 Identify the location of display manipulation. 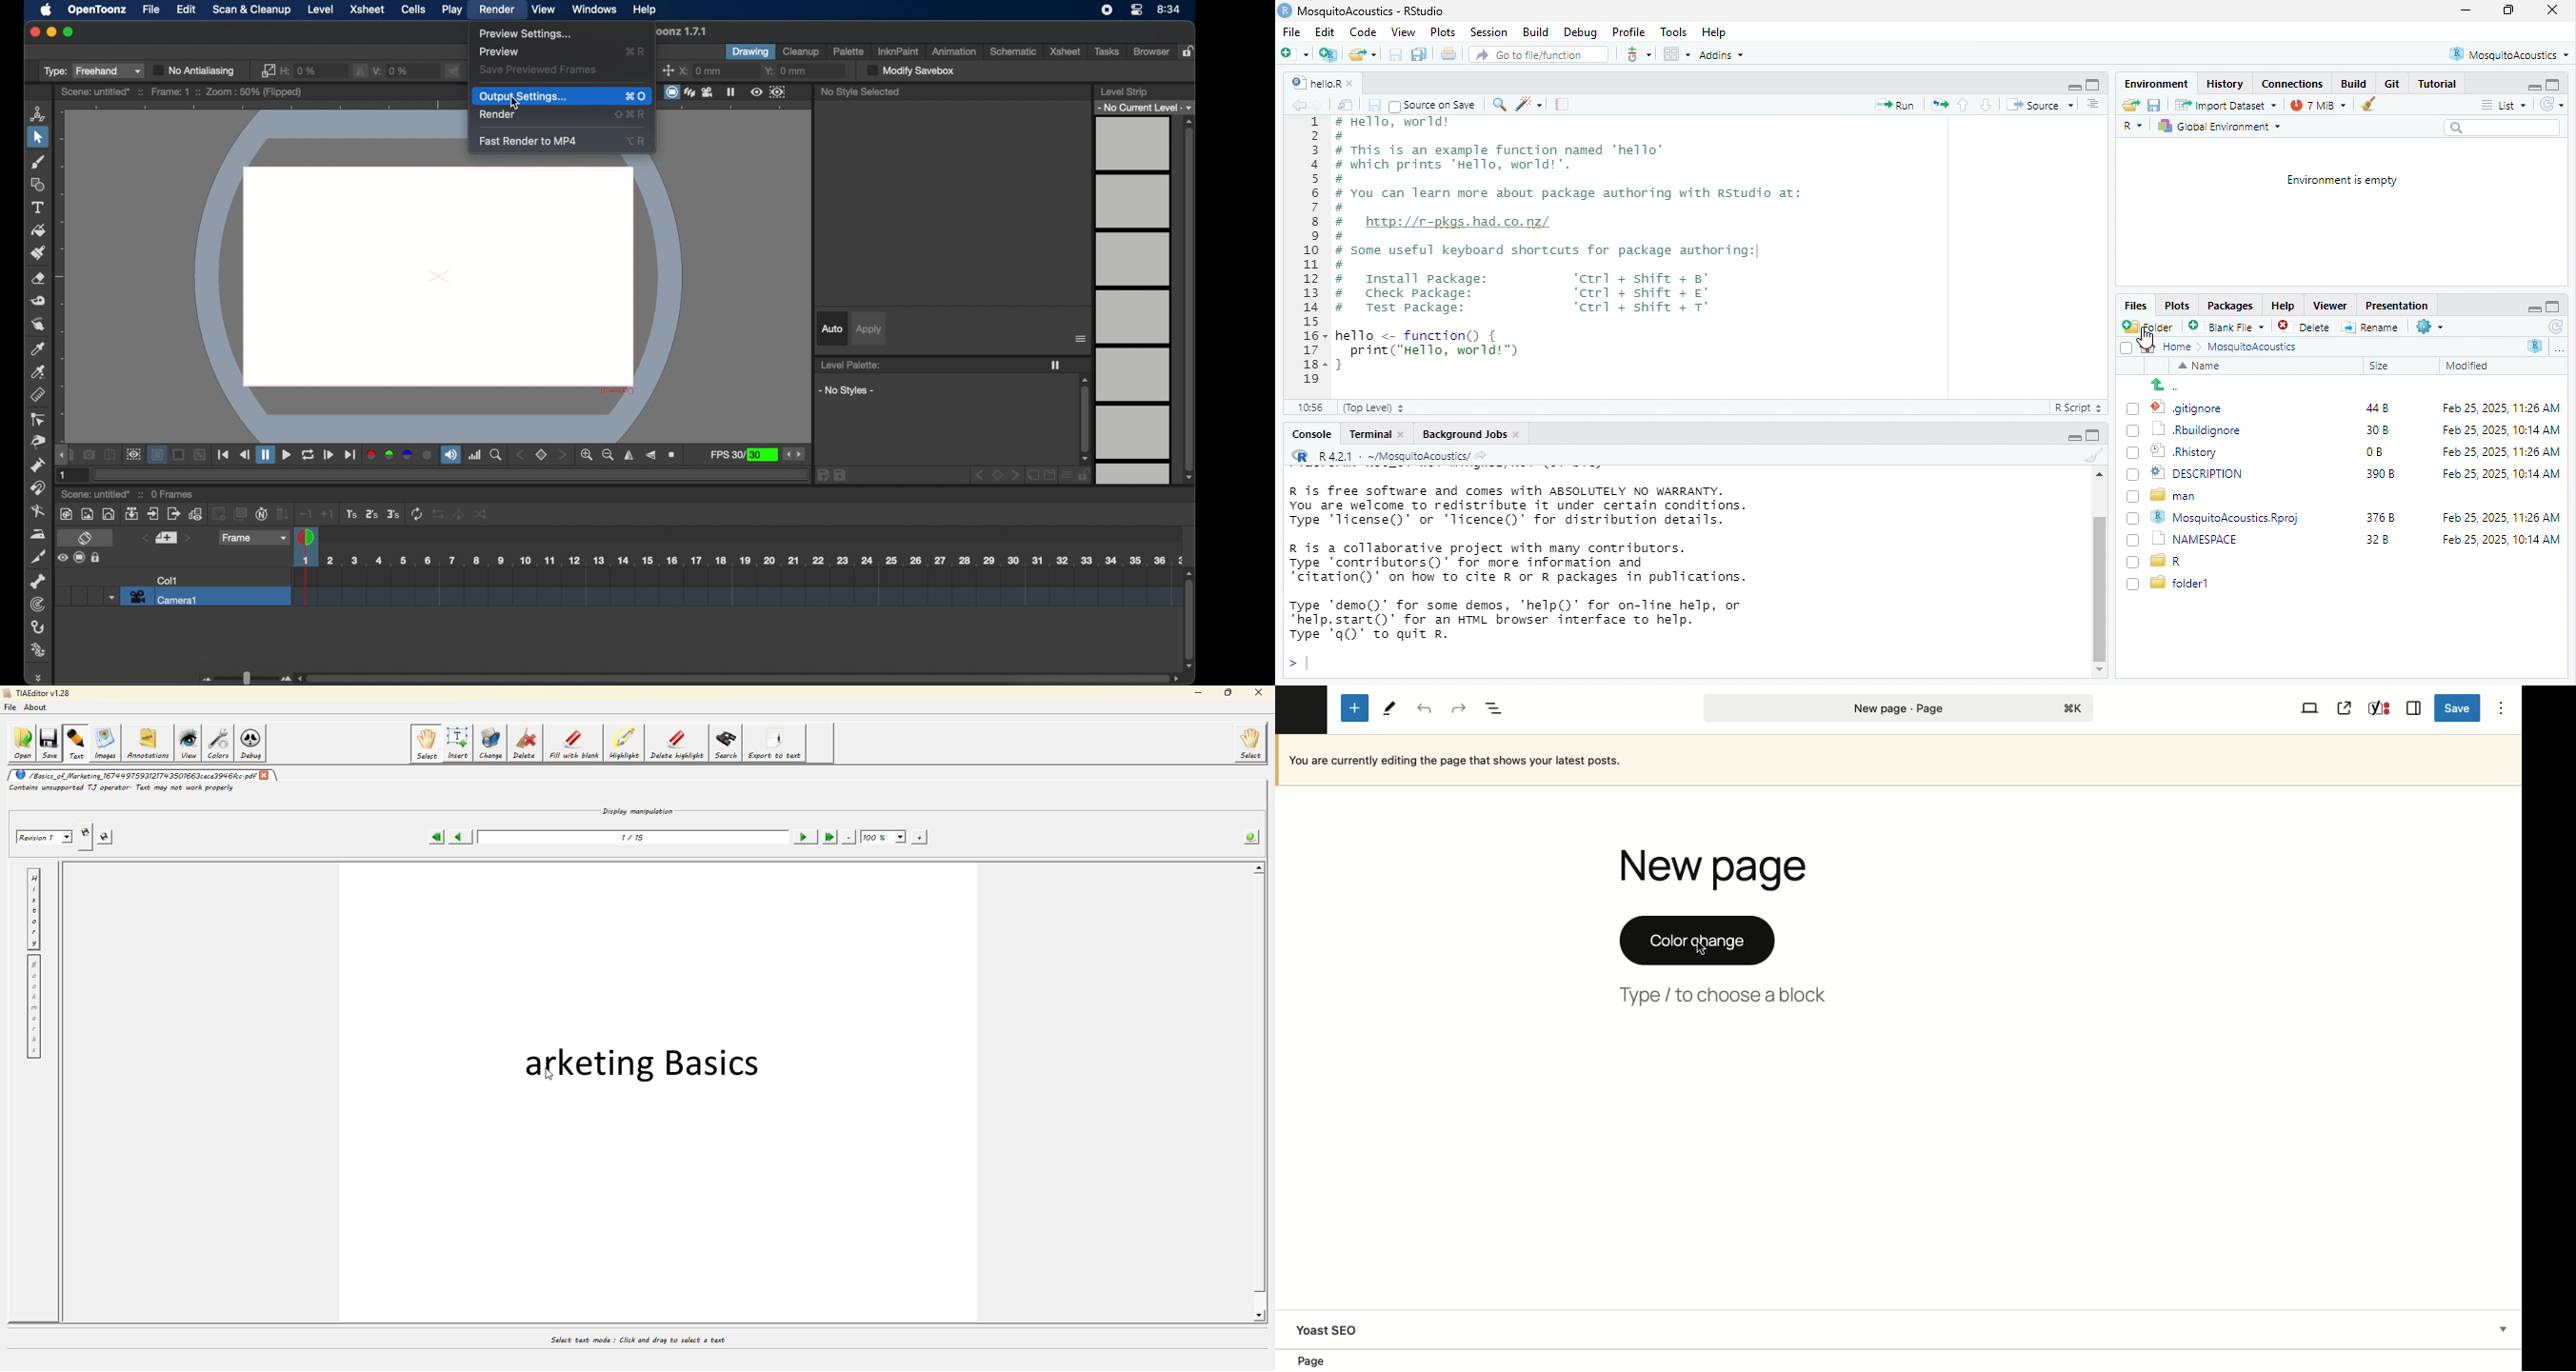
(638, 808).